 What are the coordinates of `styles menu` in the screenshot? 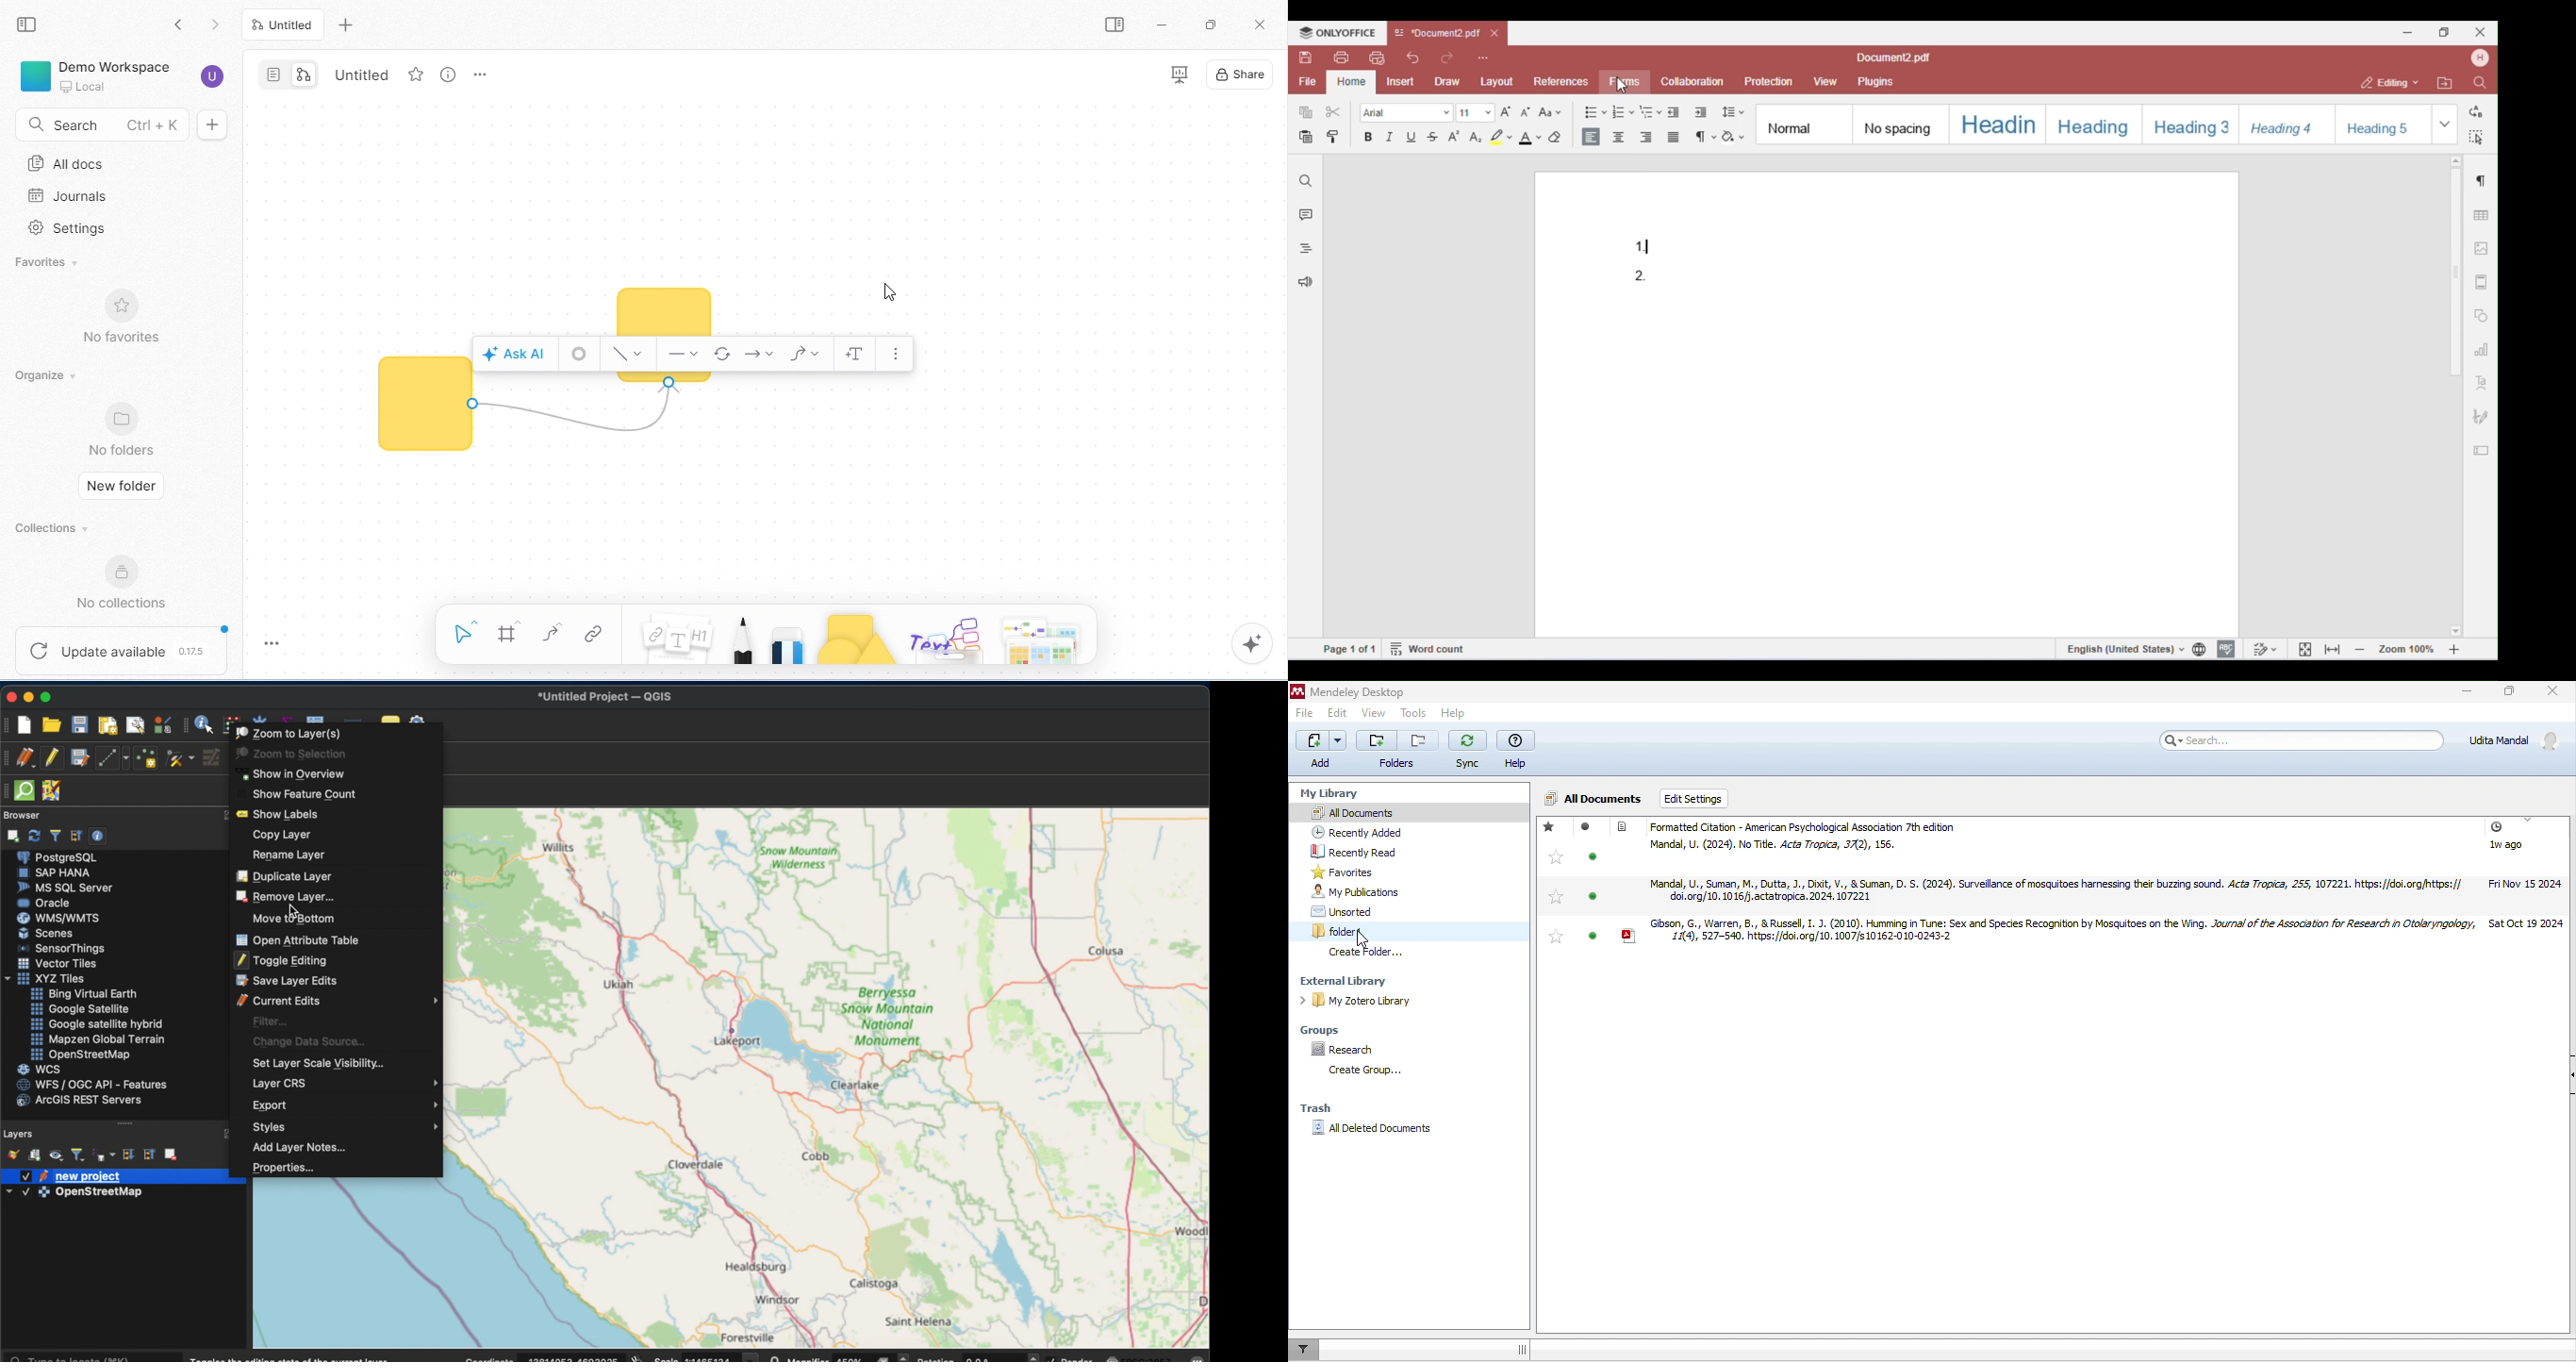 It's located at (345, 1127).